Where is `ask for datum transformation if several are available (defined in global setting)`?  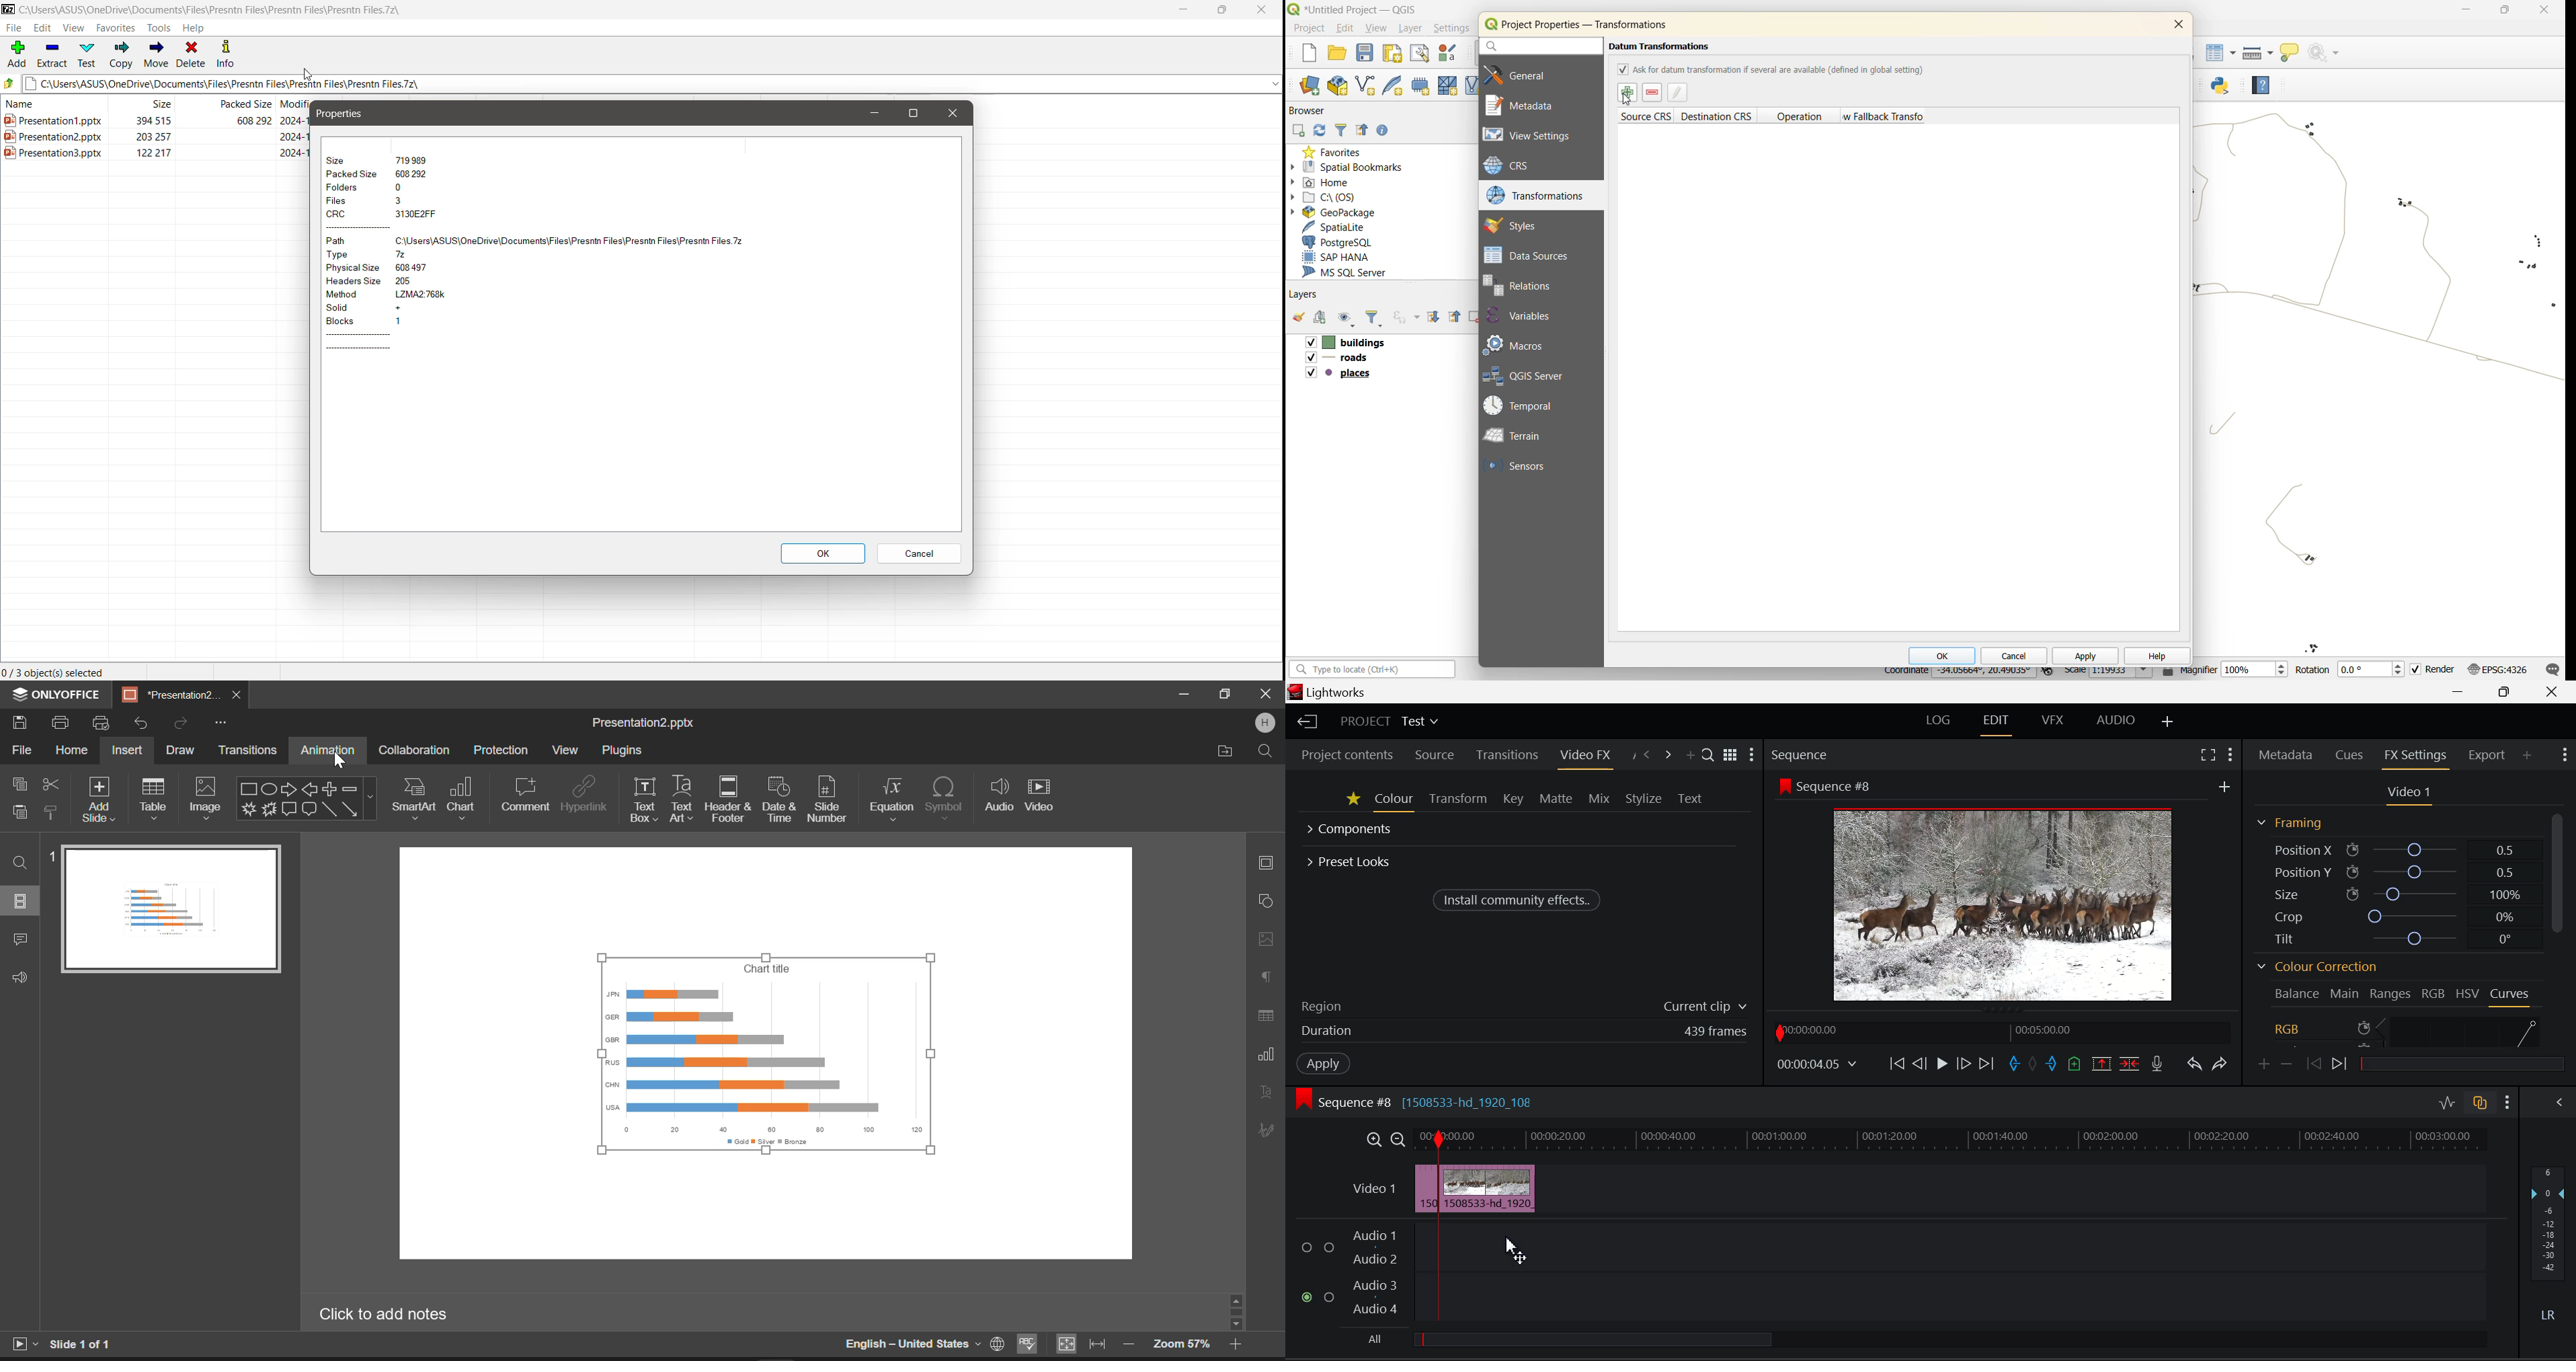 ask for datum transformation if several are available (defined in global setting) is located at coordinates (1772, 69).